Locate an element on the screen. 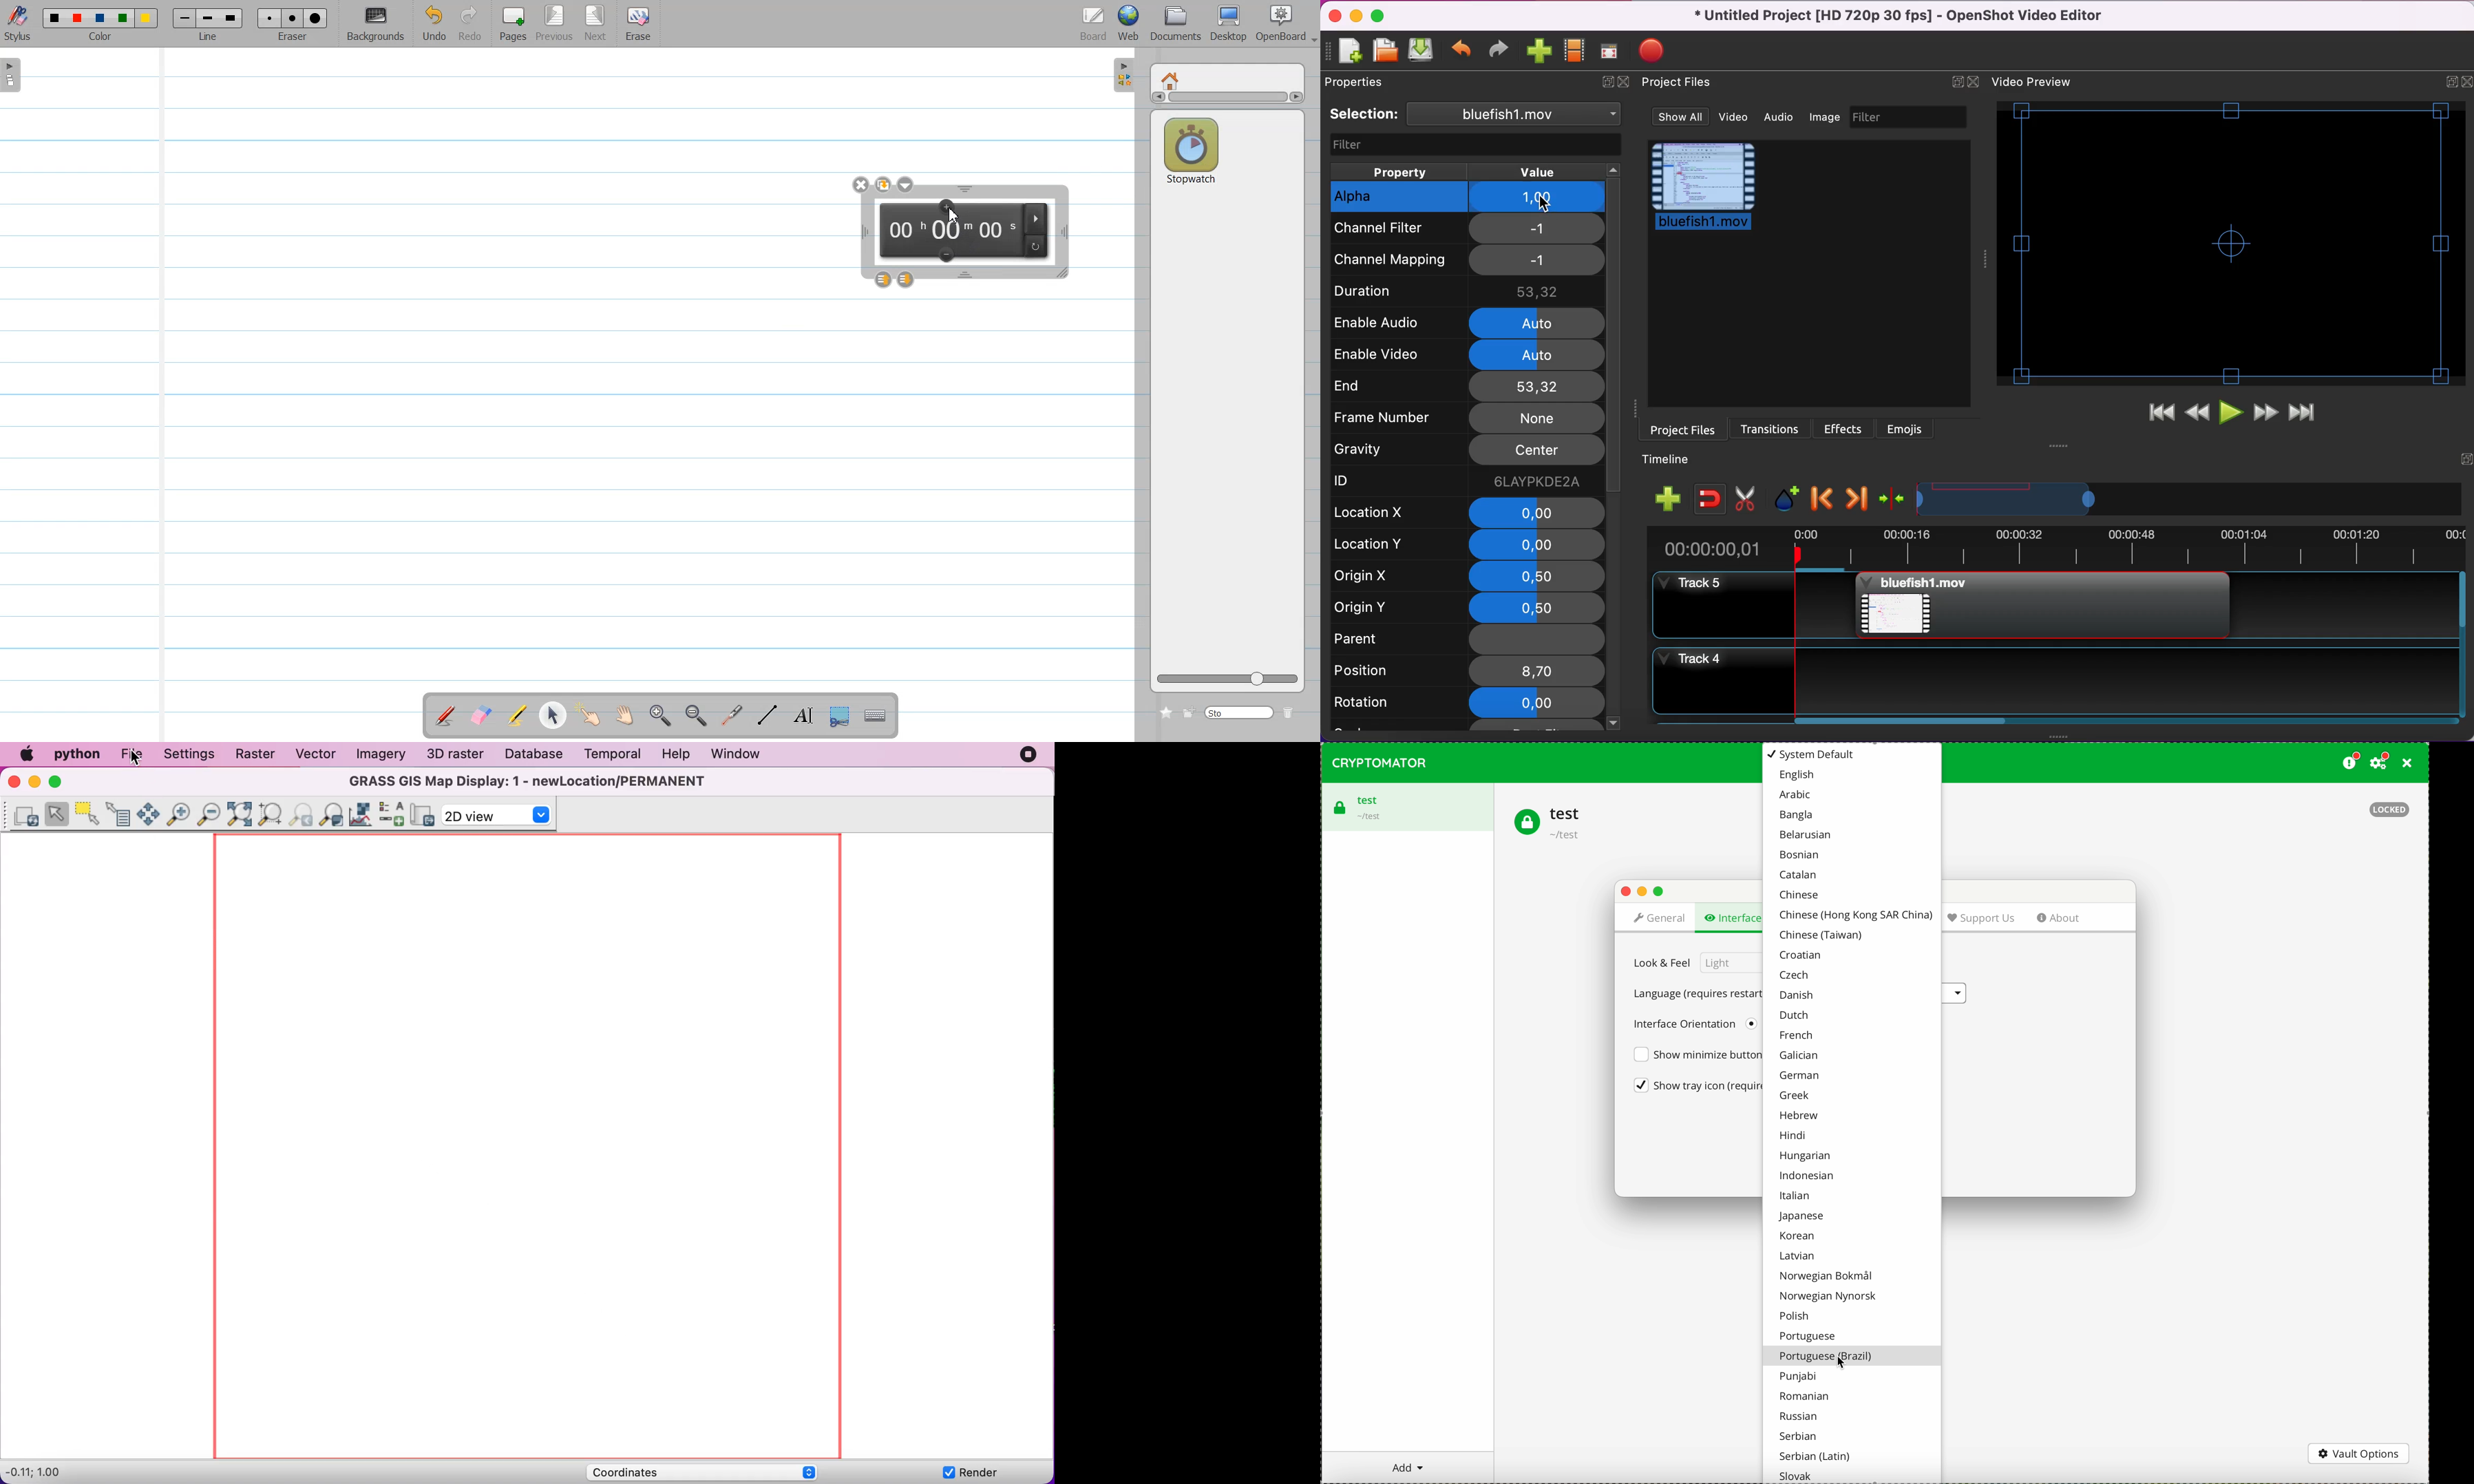  play is located at coordinates (2233, 413).